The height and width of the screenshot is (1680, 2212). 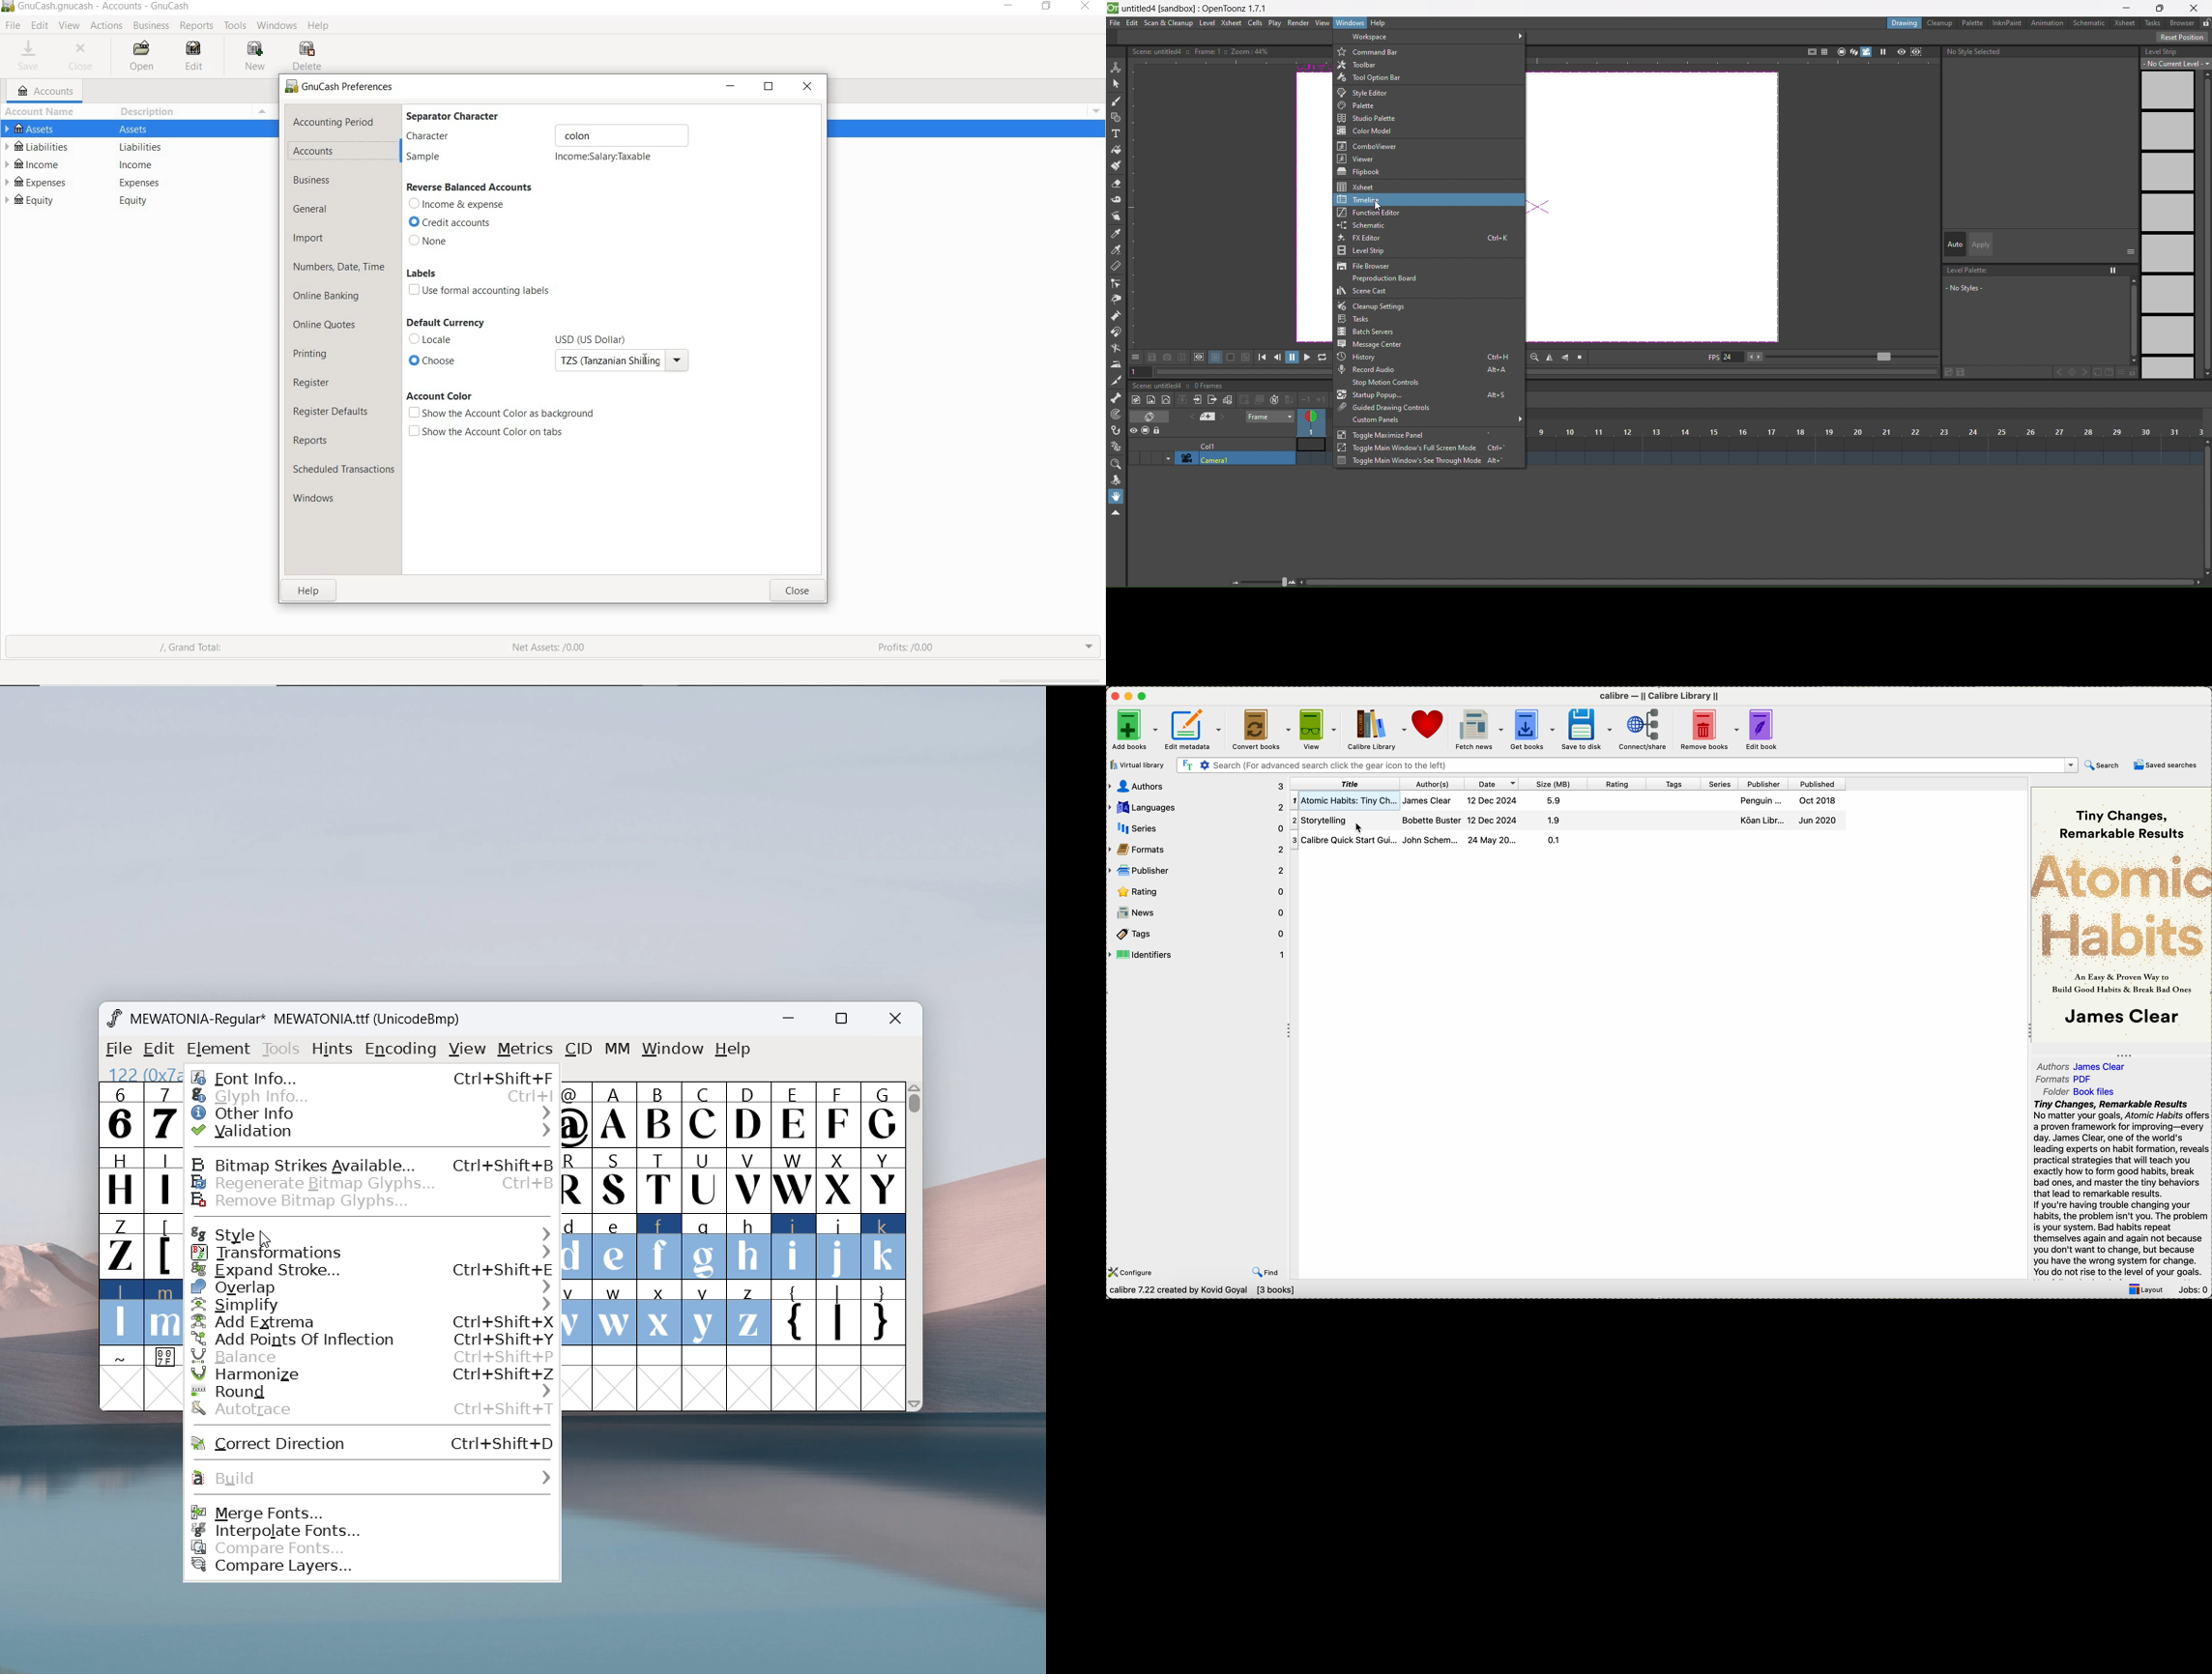 What do you see at coordinates (618, 1050) in the screenshot?
I see `MM` at bounding box center [618, 1050].